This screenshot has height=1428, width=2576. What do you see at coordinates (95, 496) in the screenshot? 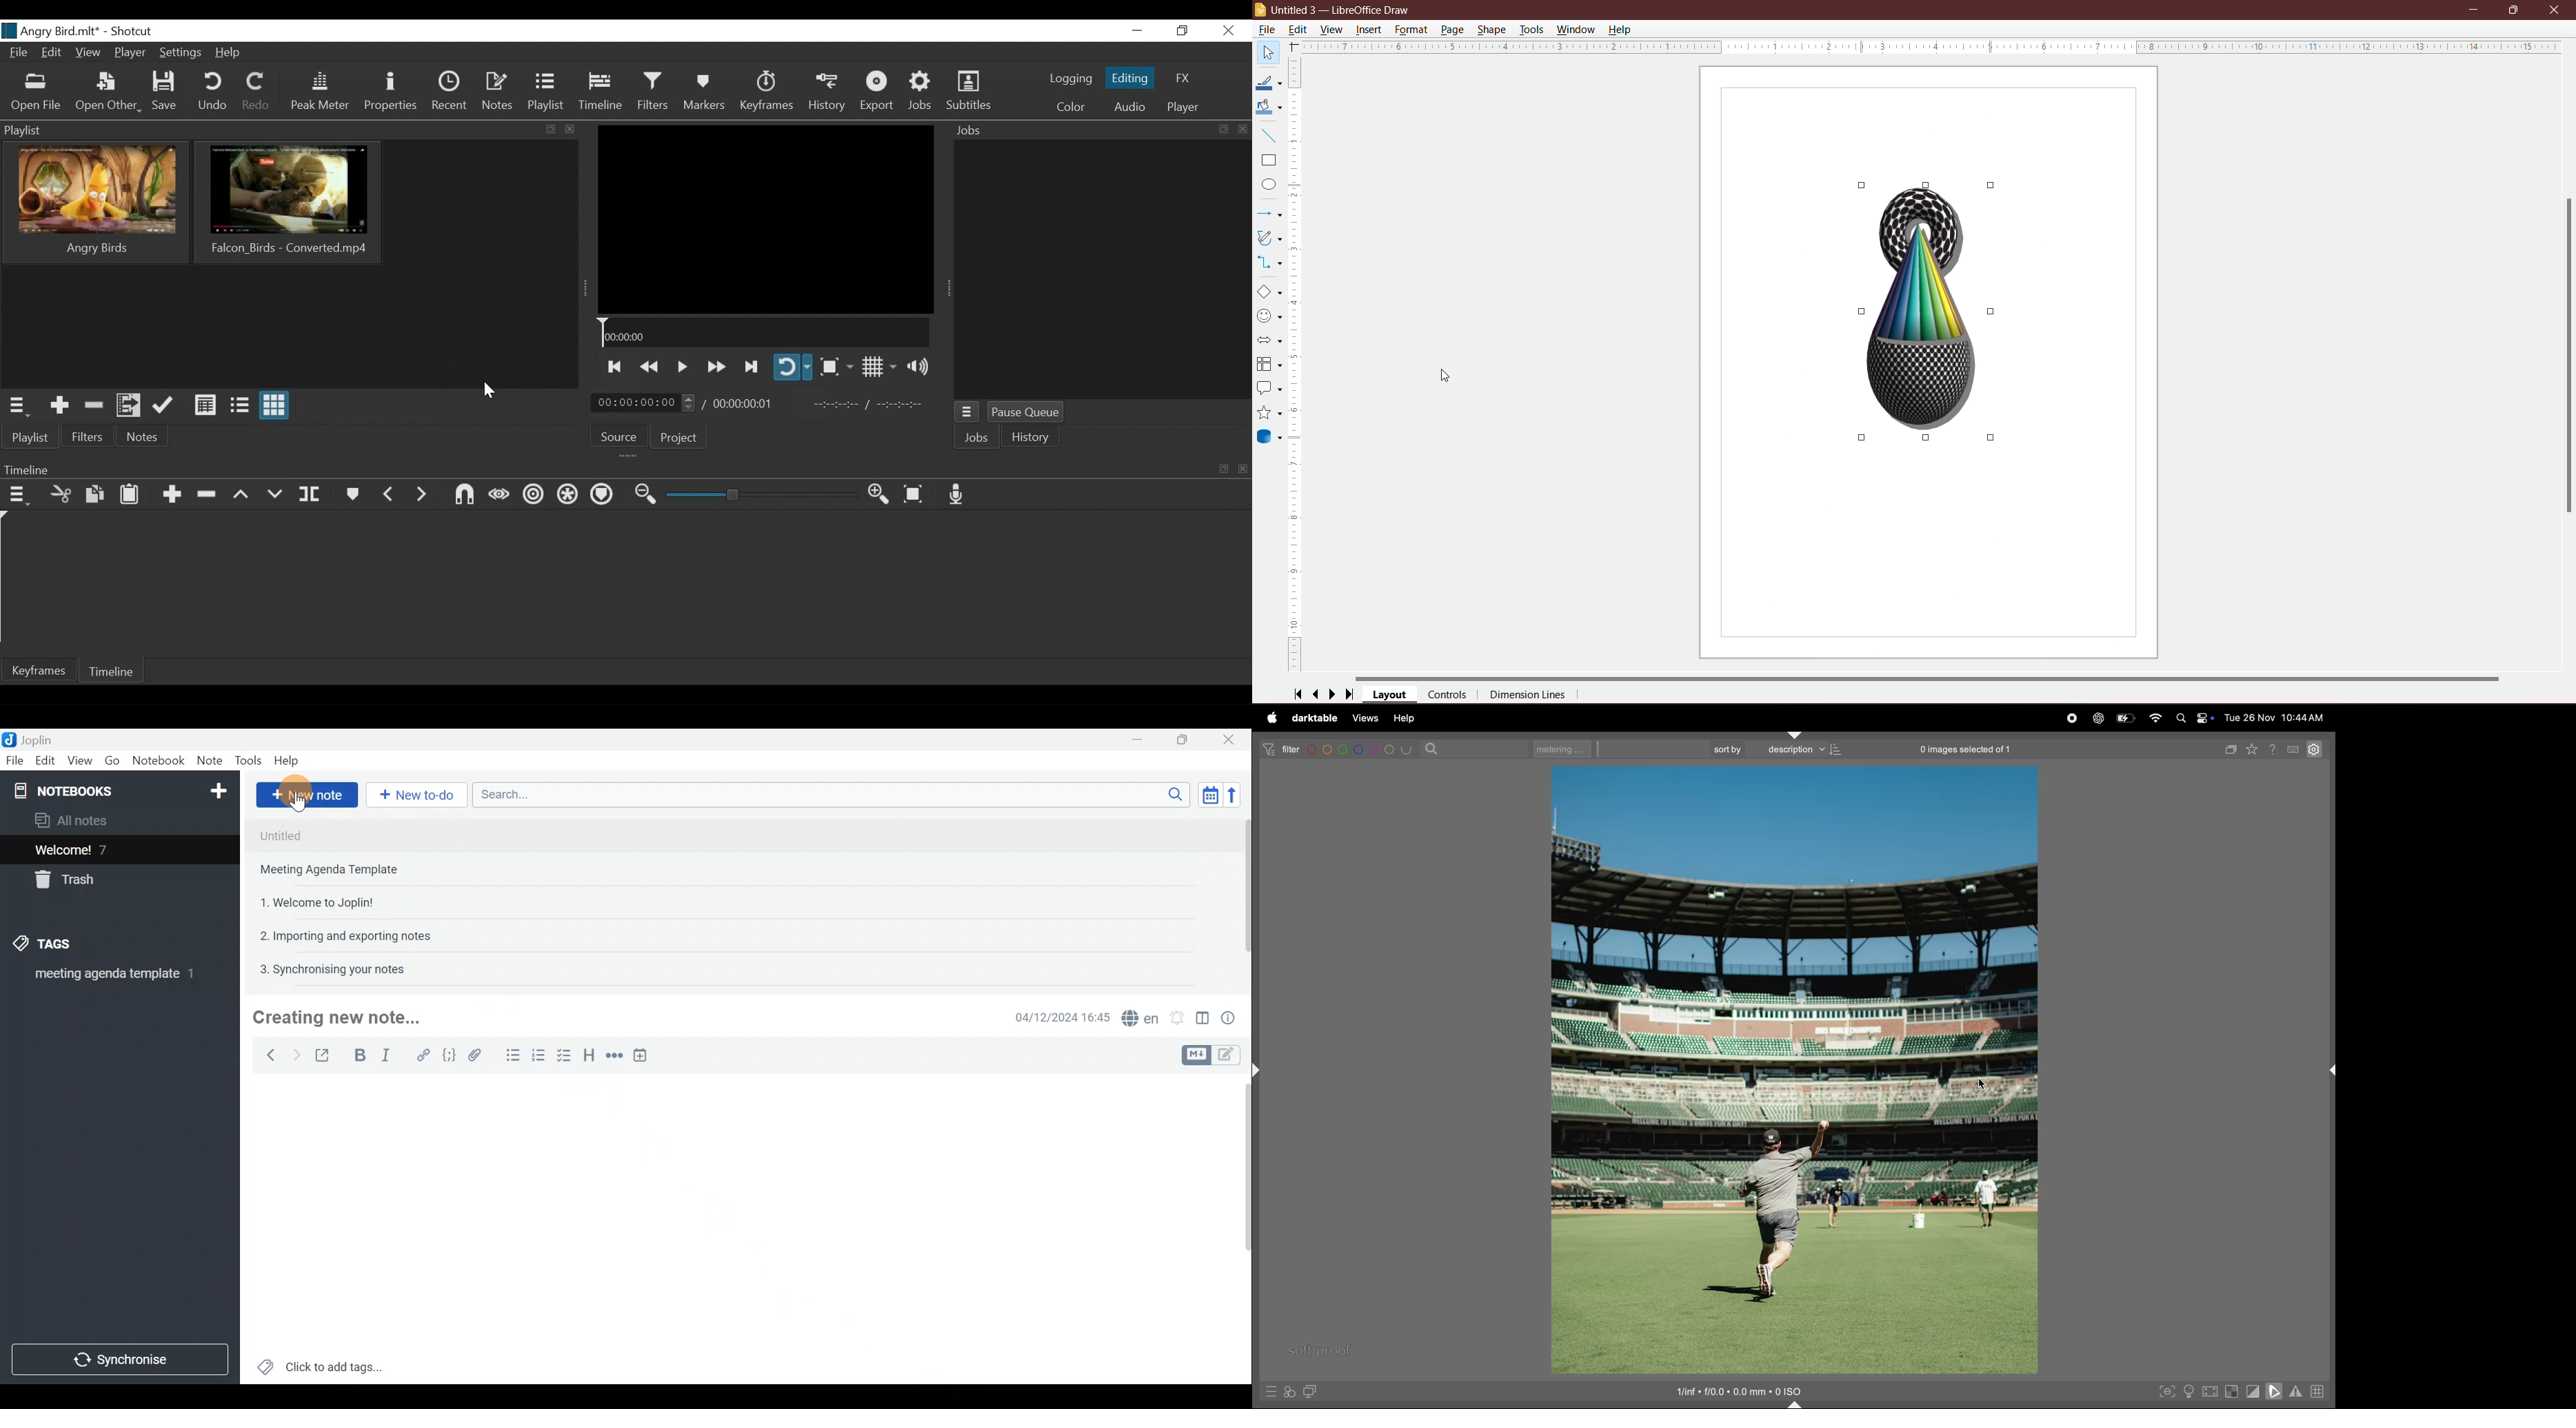
I see `Copy` at bounding box center [95, 496].